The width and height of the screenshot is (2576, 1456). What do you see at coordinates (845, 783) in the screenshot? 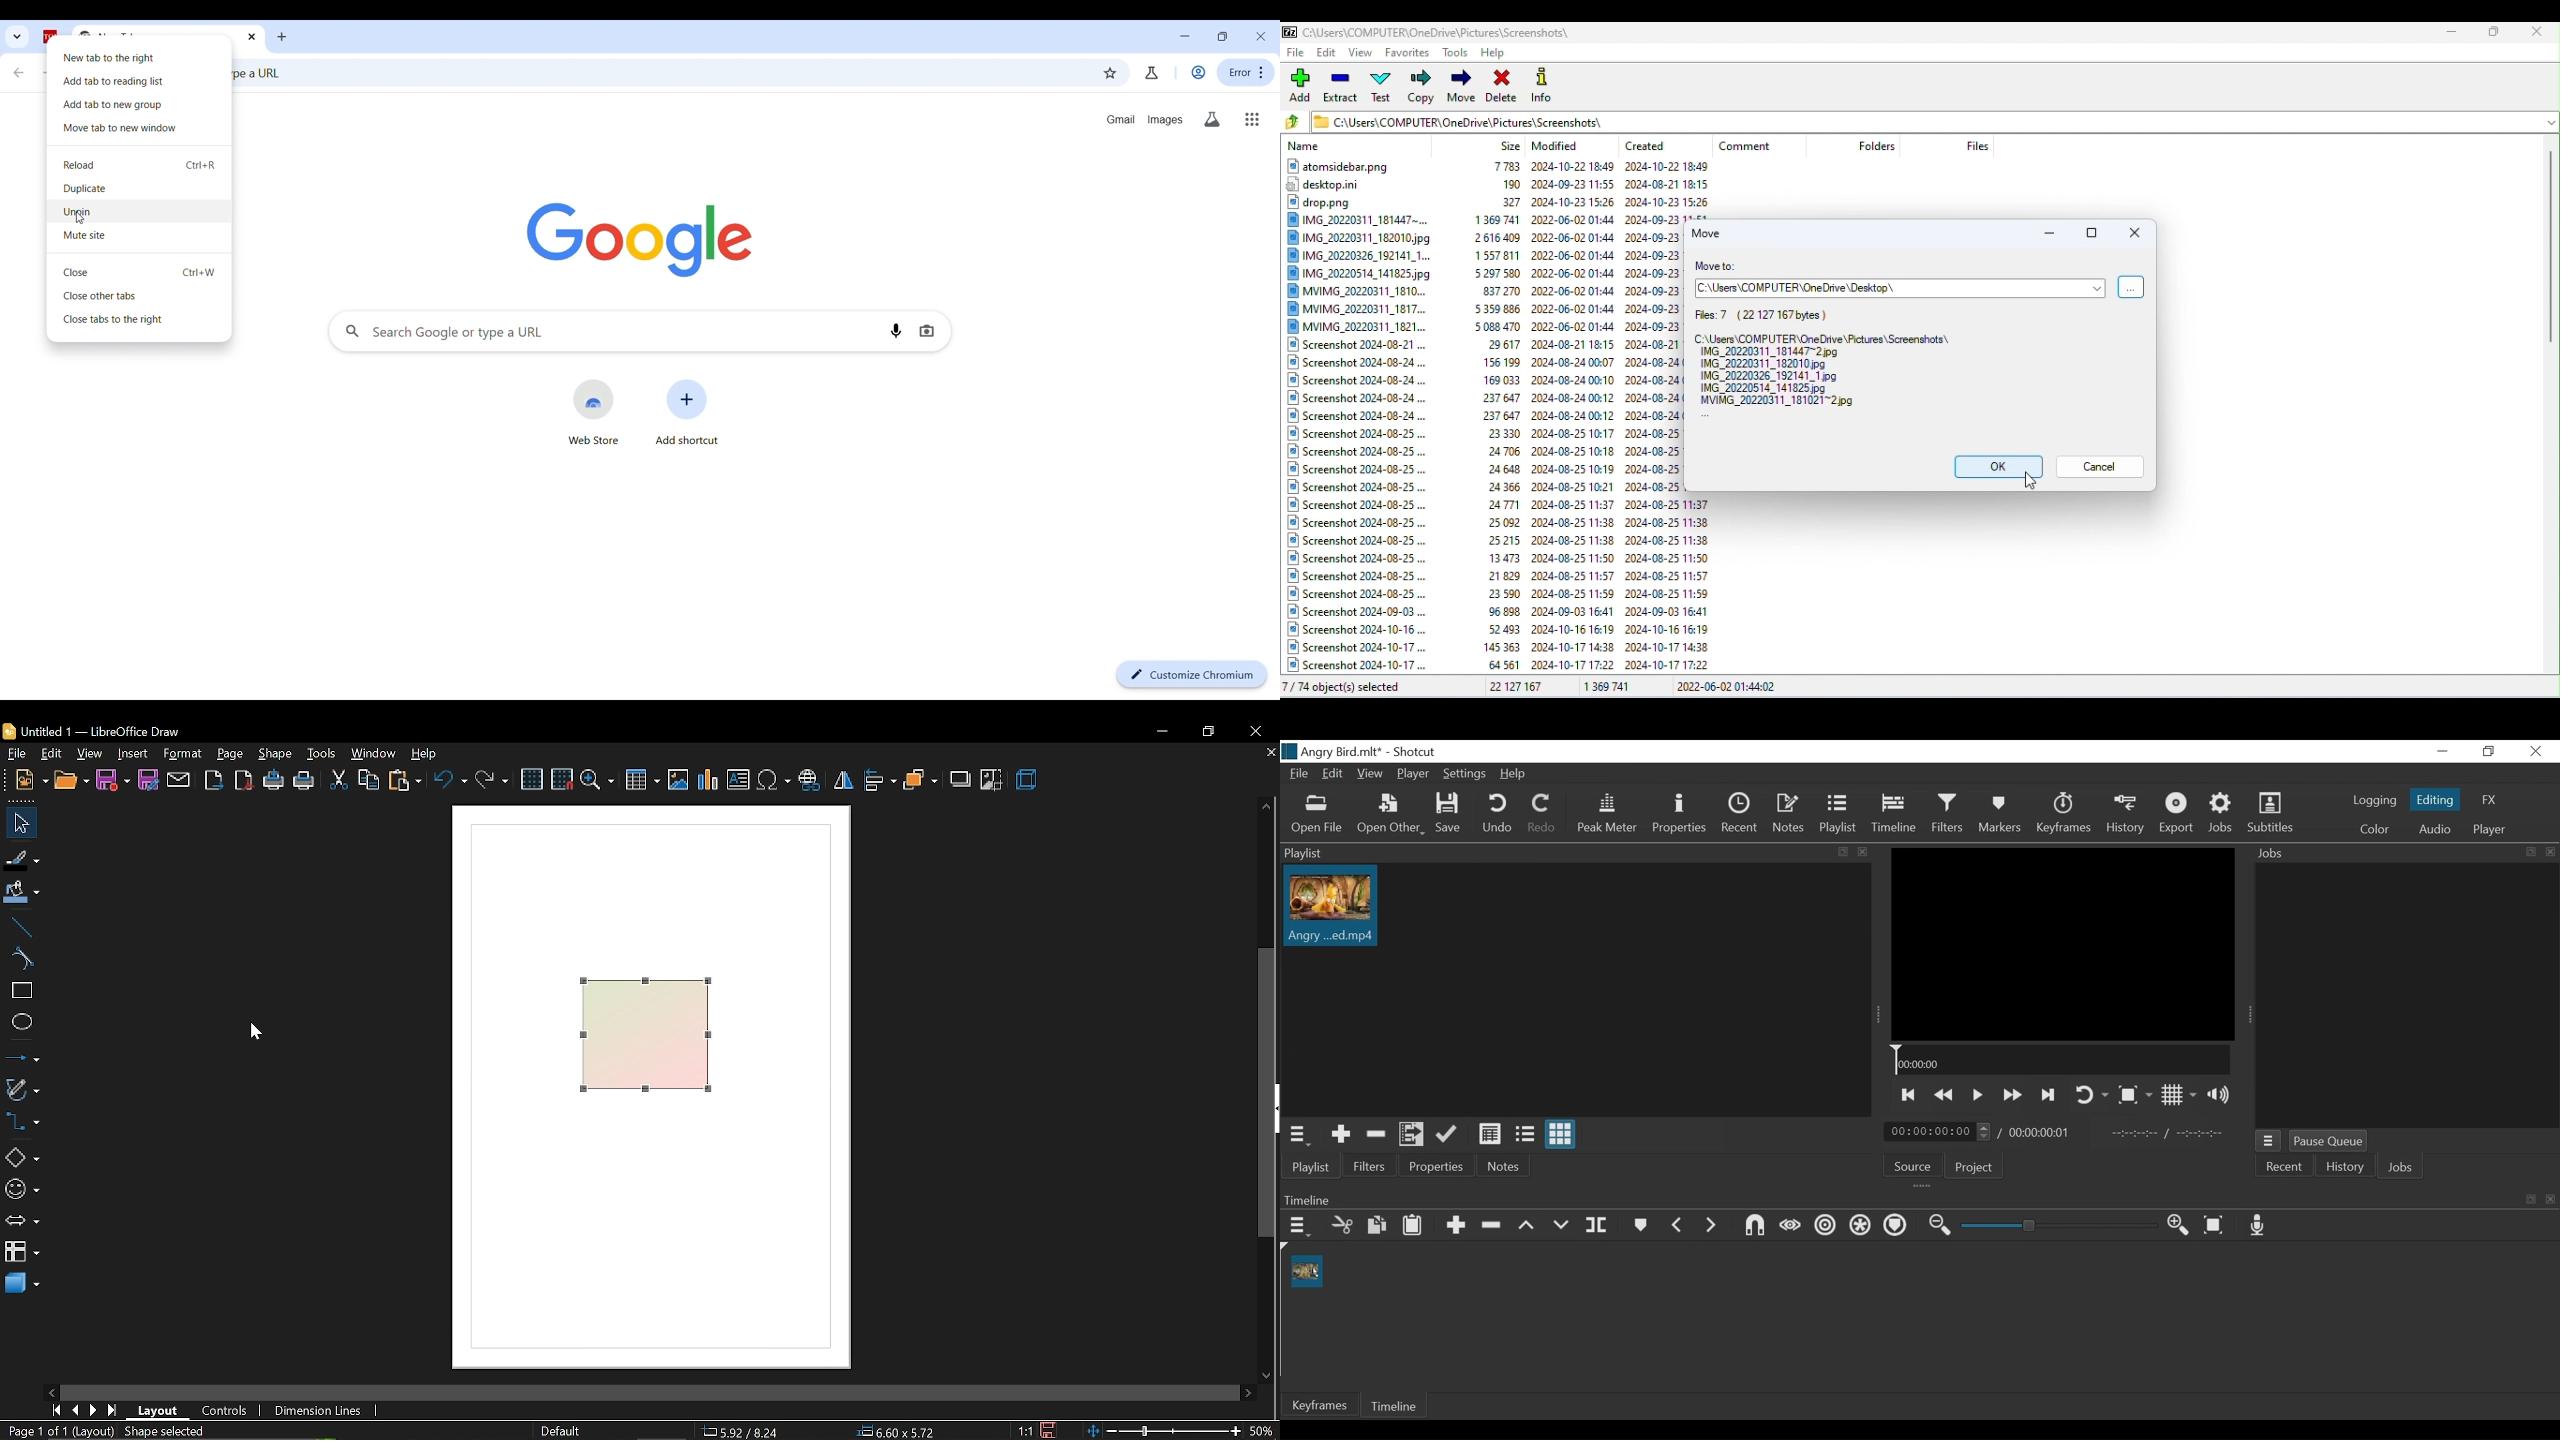
I see `flip` at bounding box center [845, 783].